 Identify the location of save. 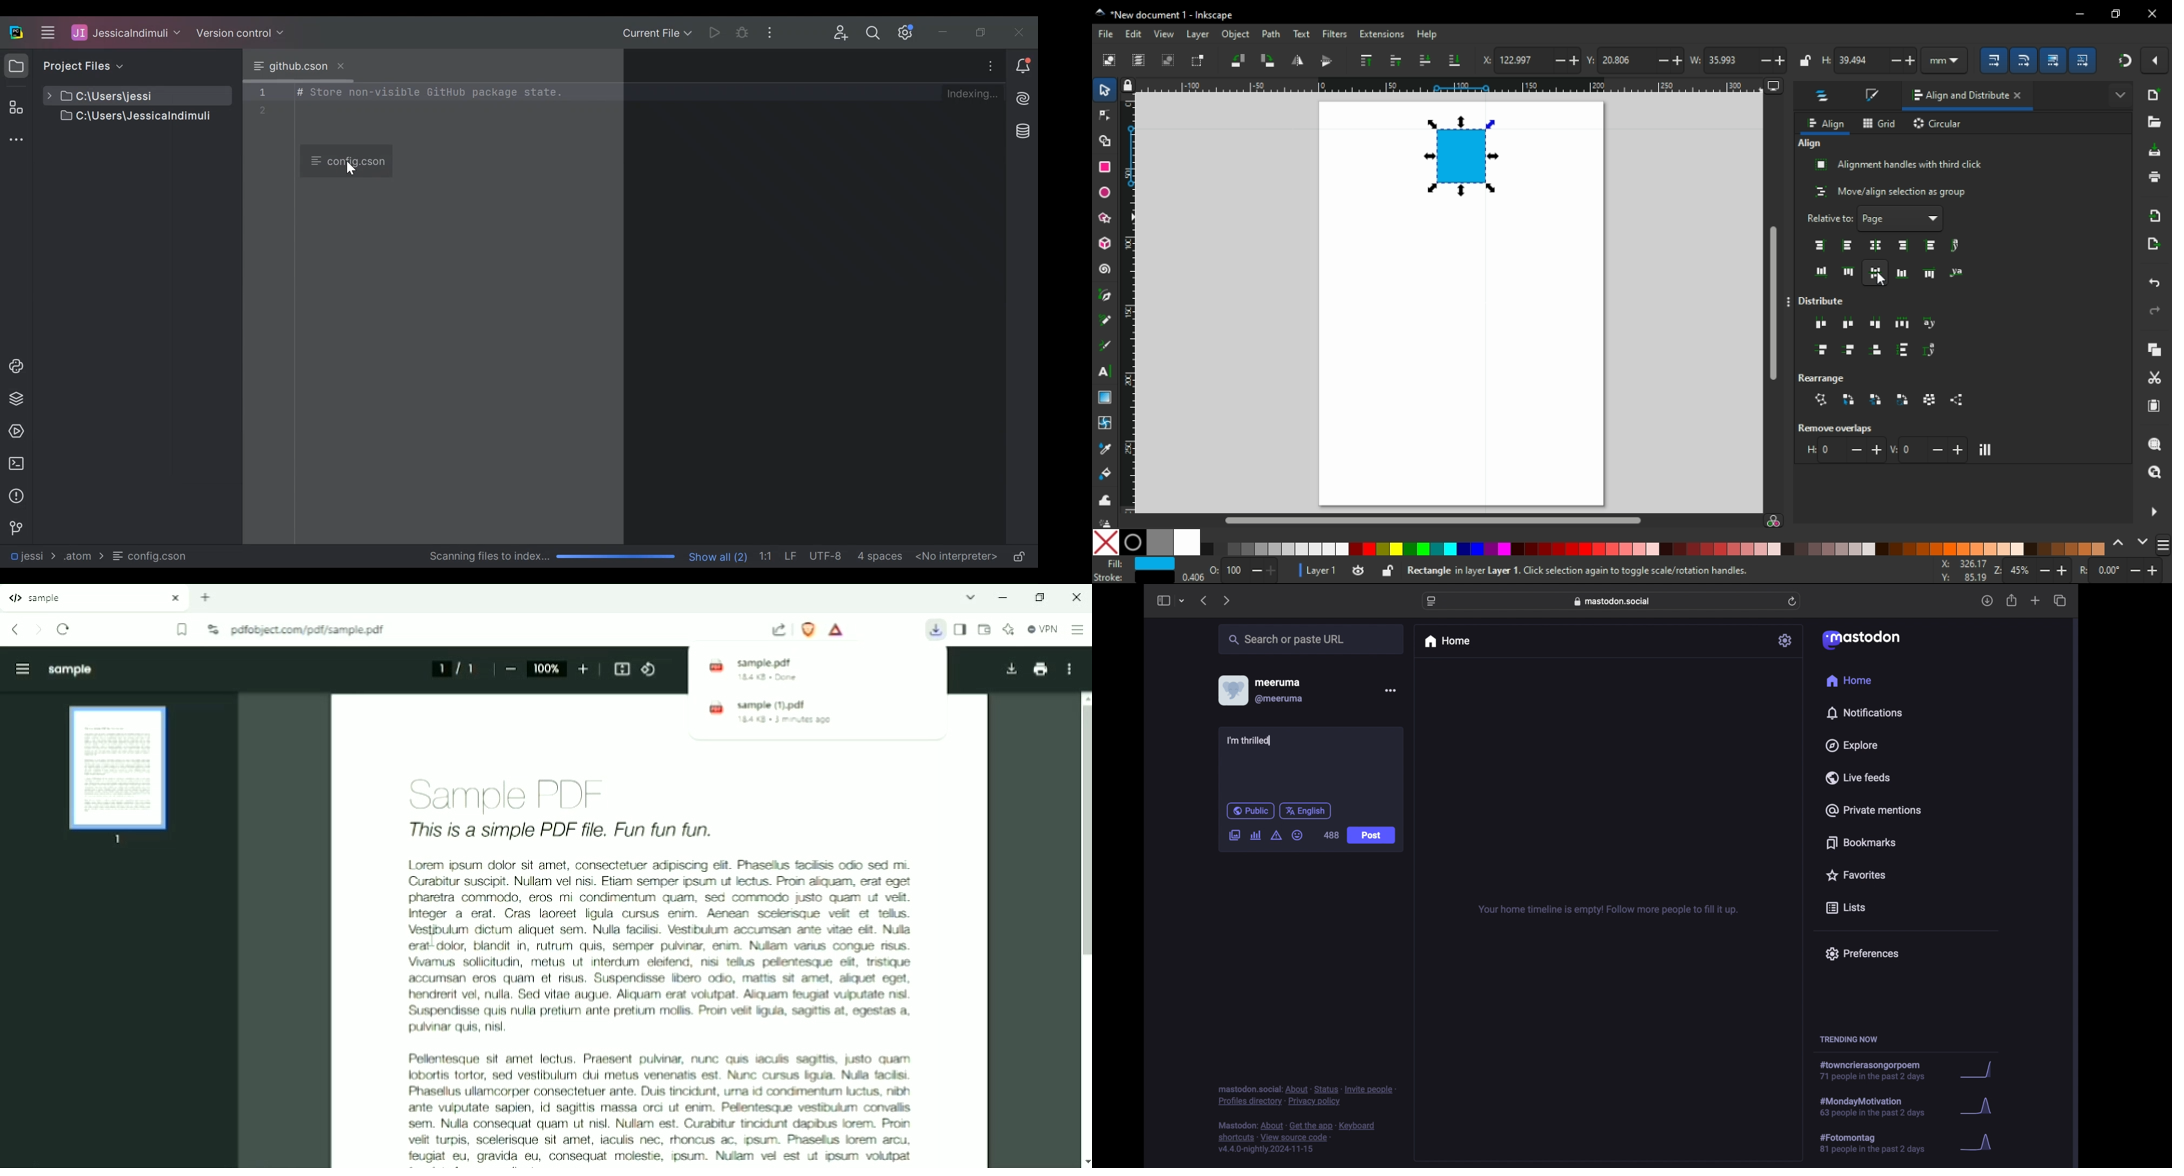
(2156, 150).